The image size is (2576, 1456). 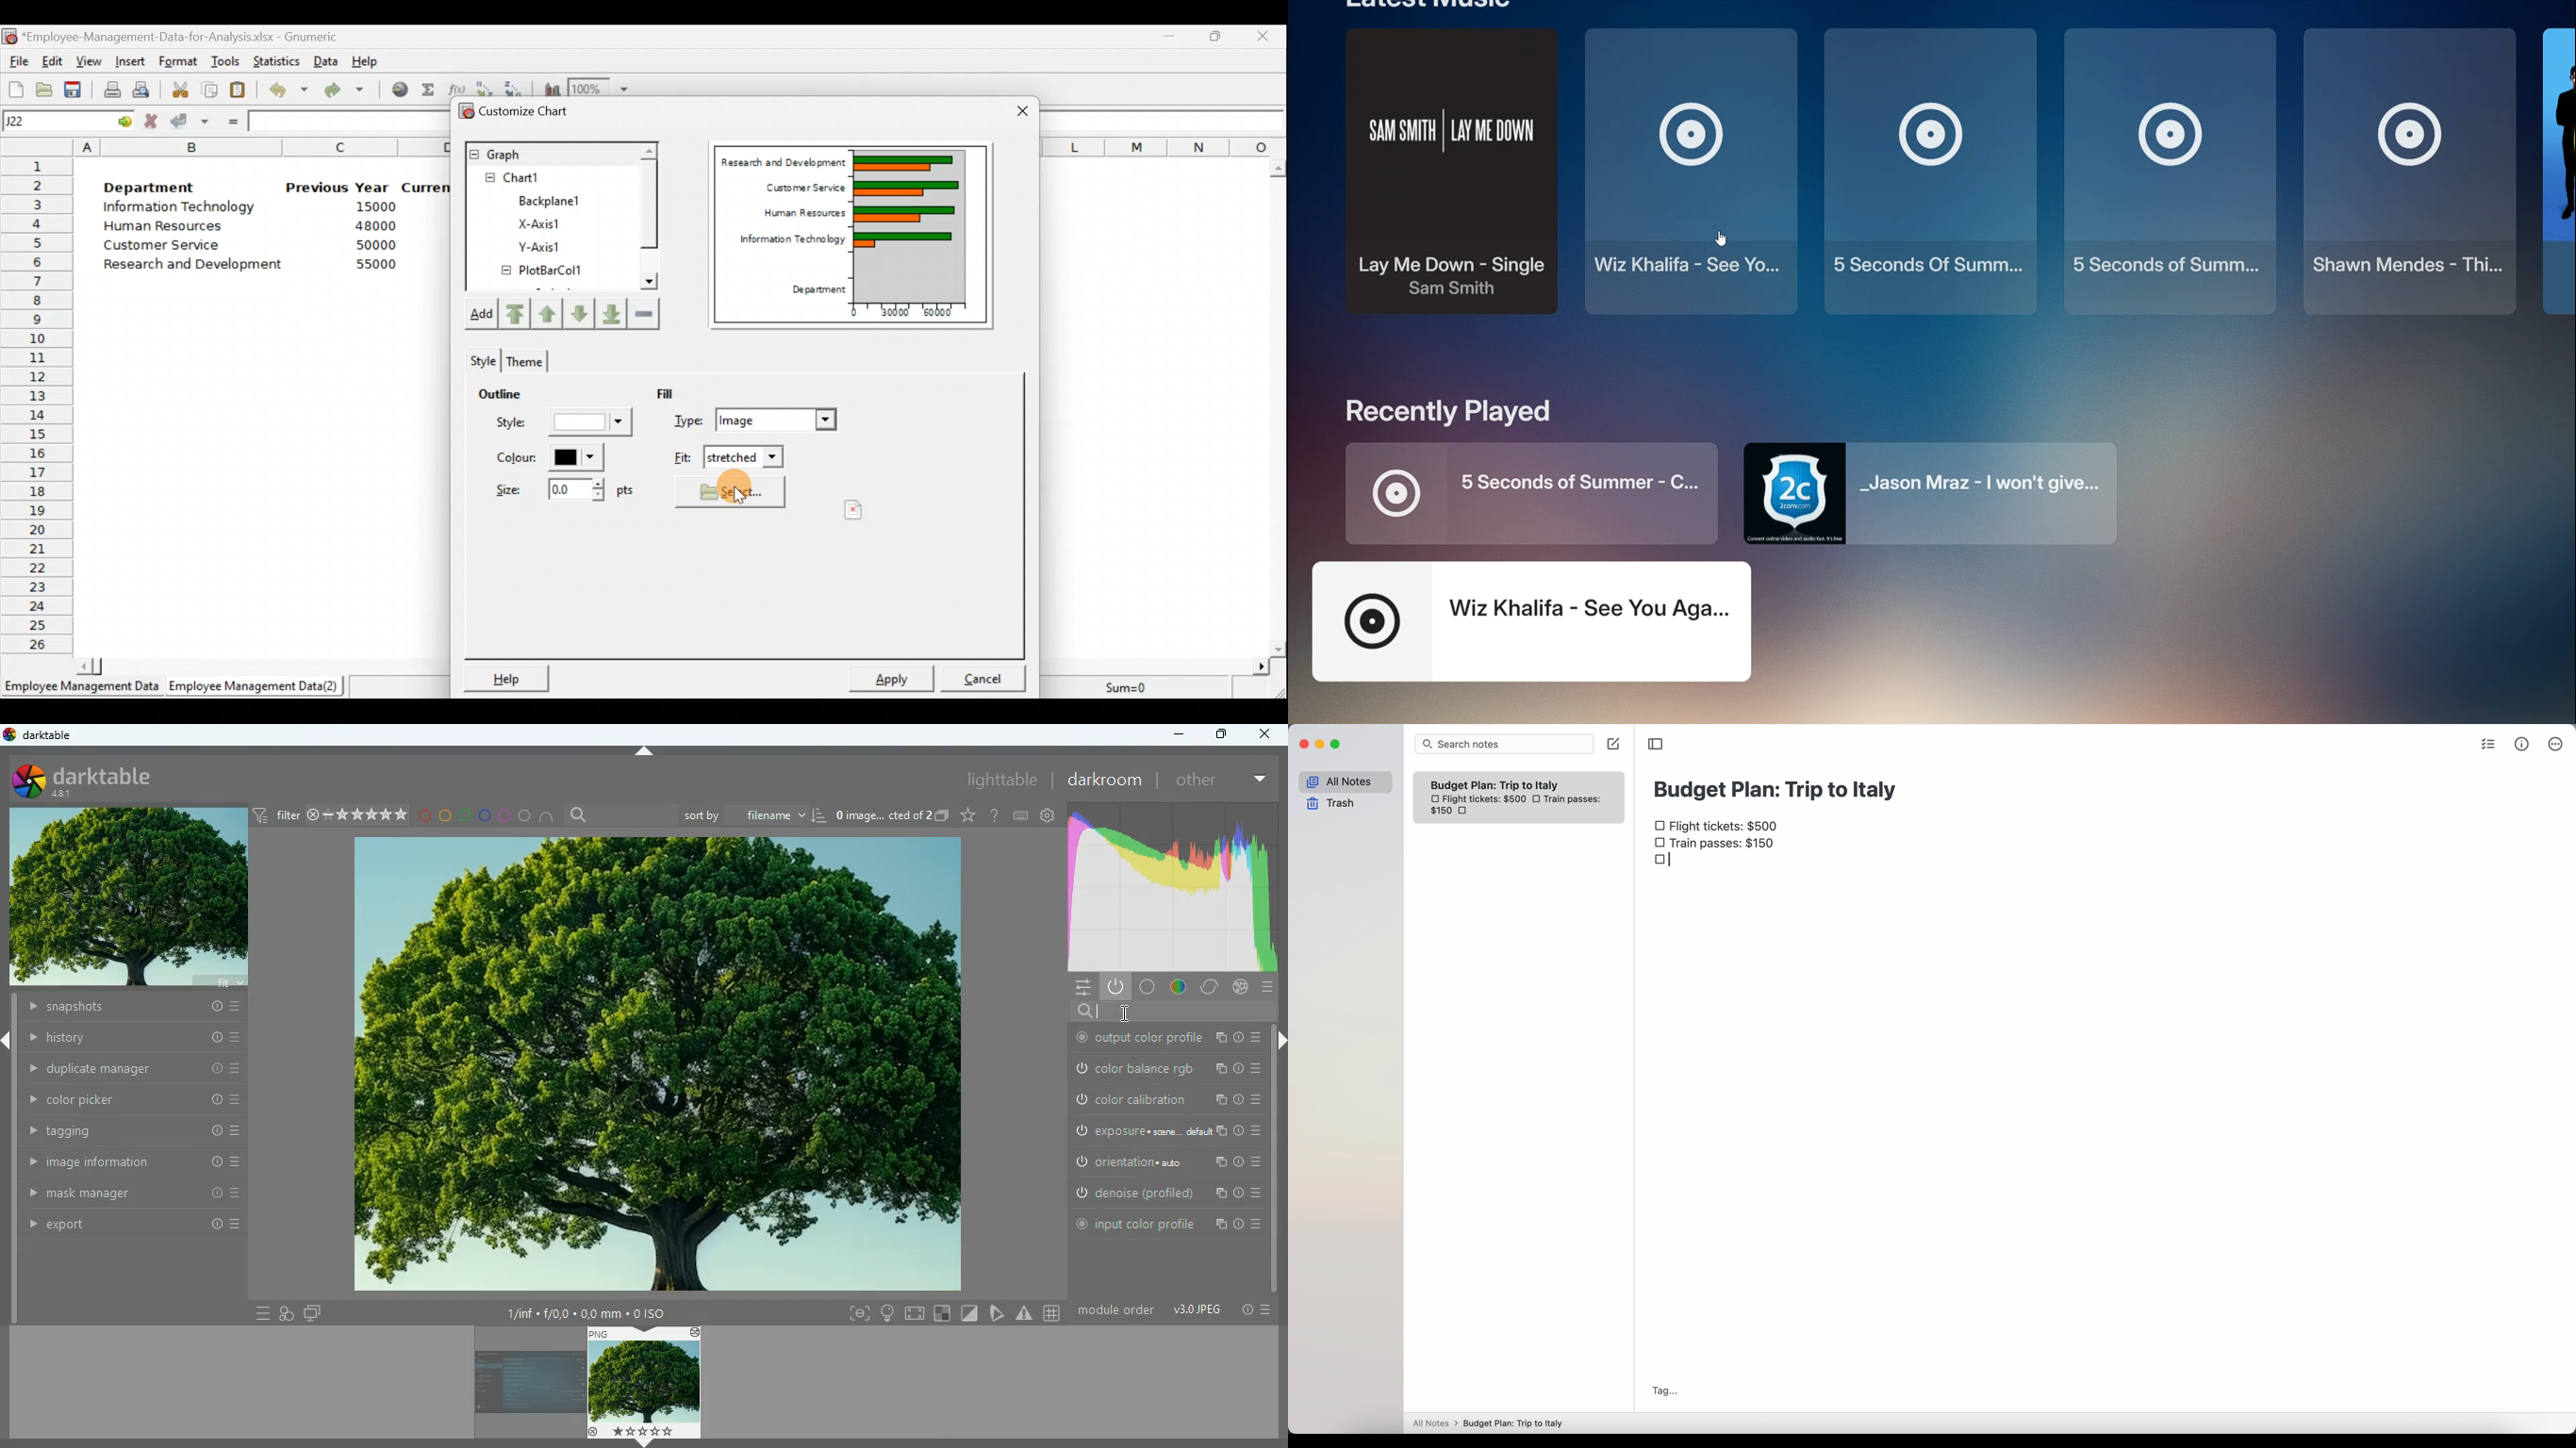 What do you see at coordinates (559, 493) in the screenshot?
I see `Size` at bounding box center [559, 493].